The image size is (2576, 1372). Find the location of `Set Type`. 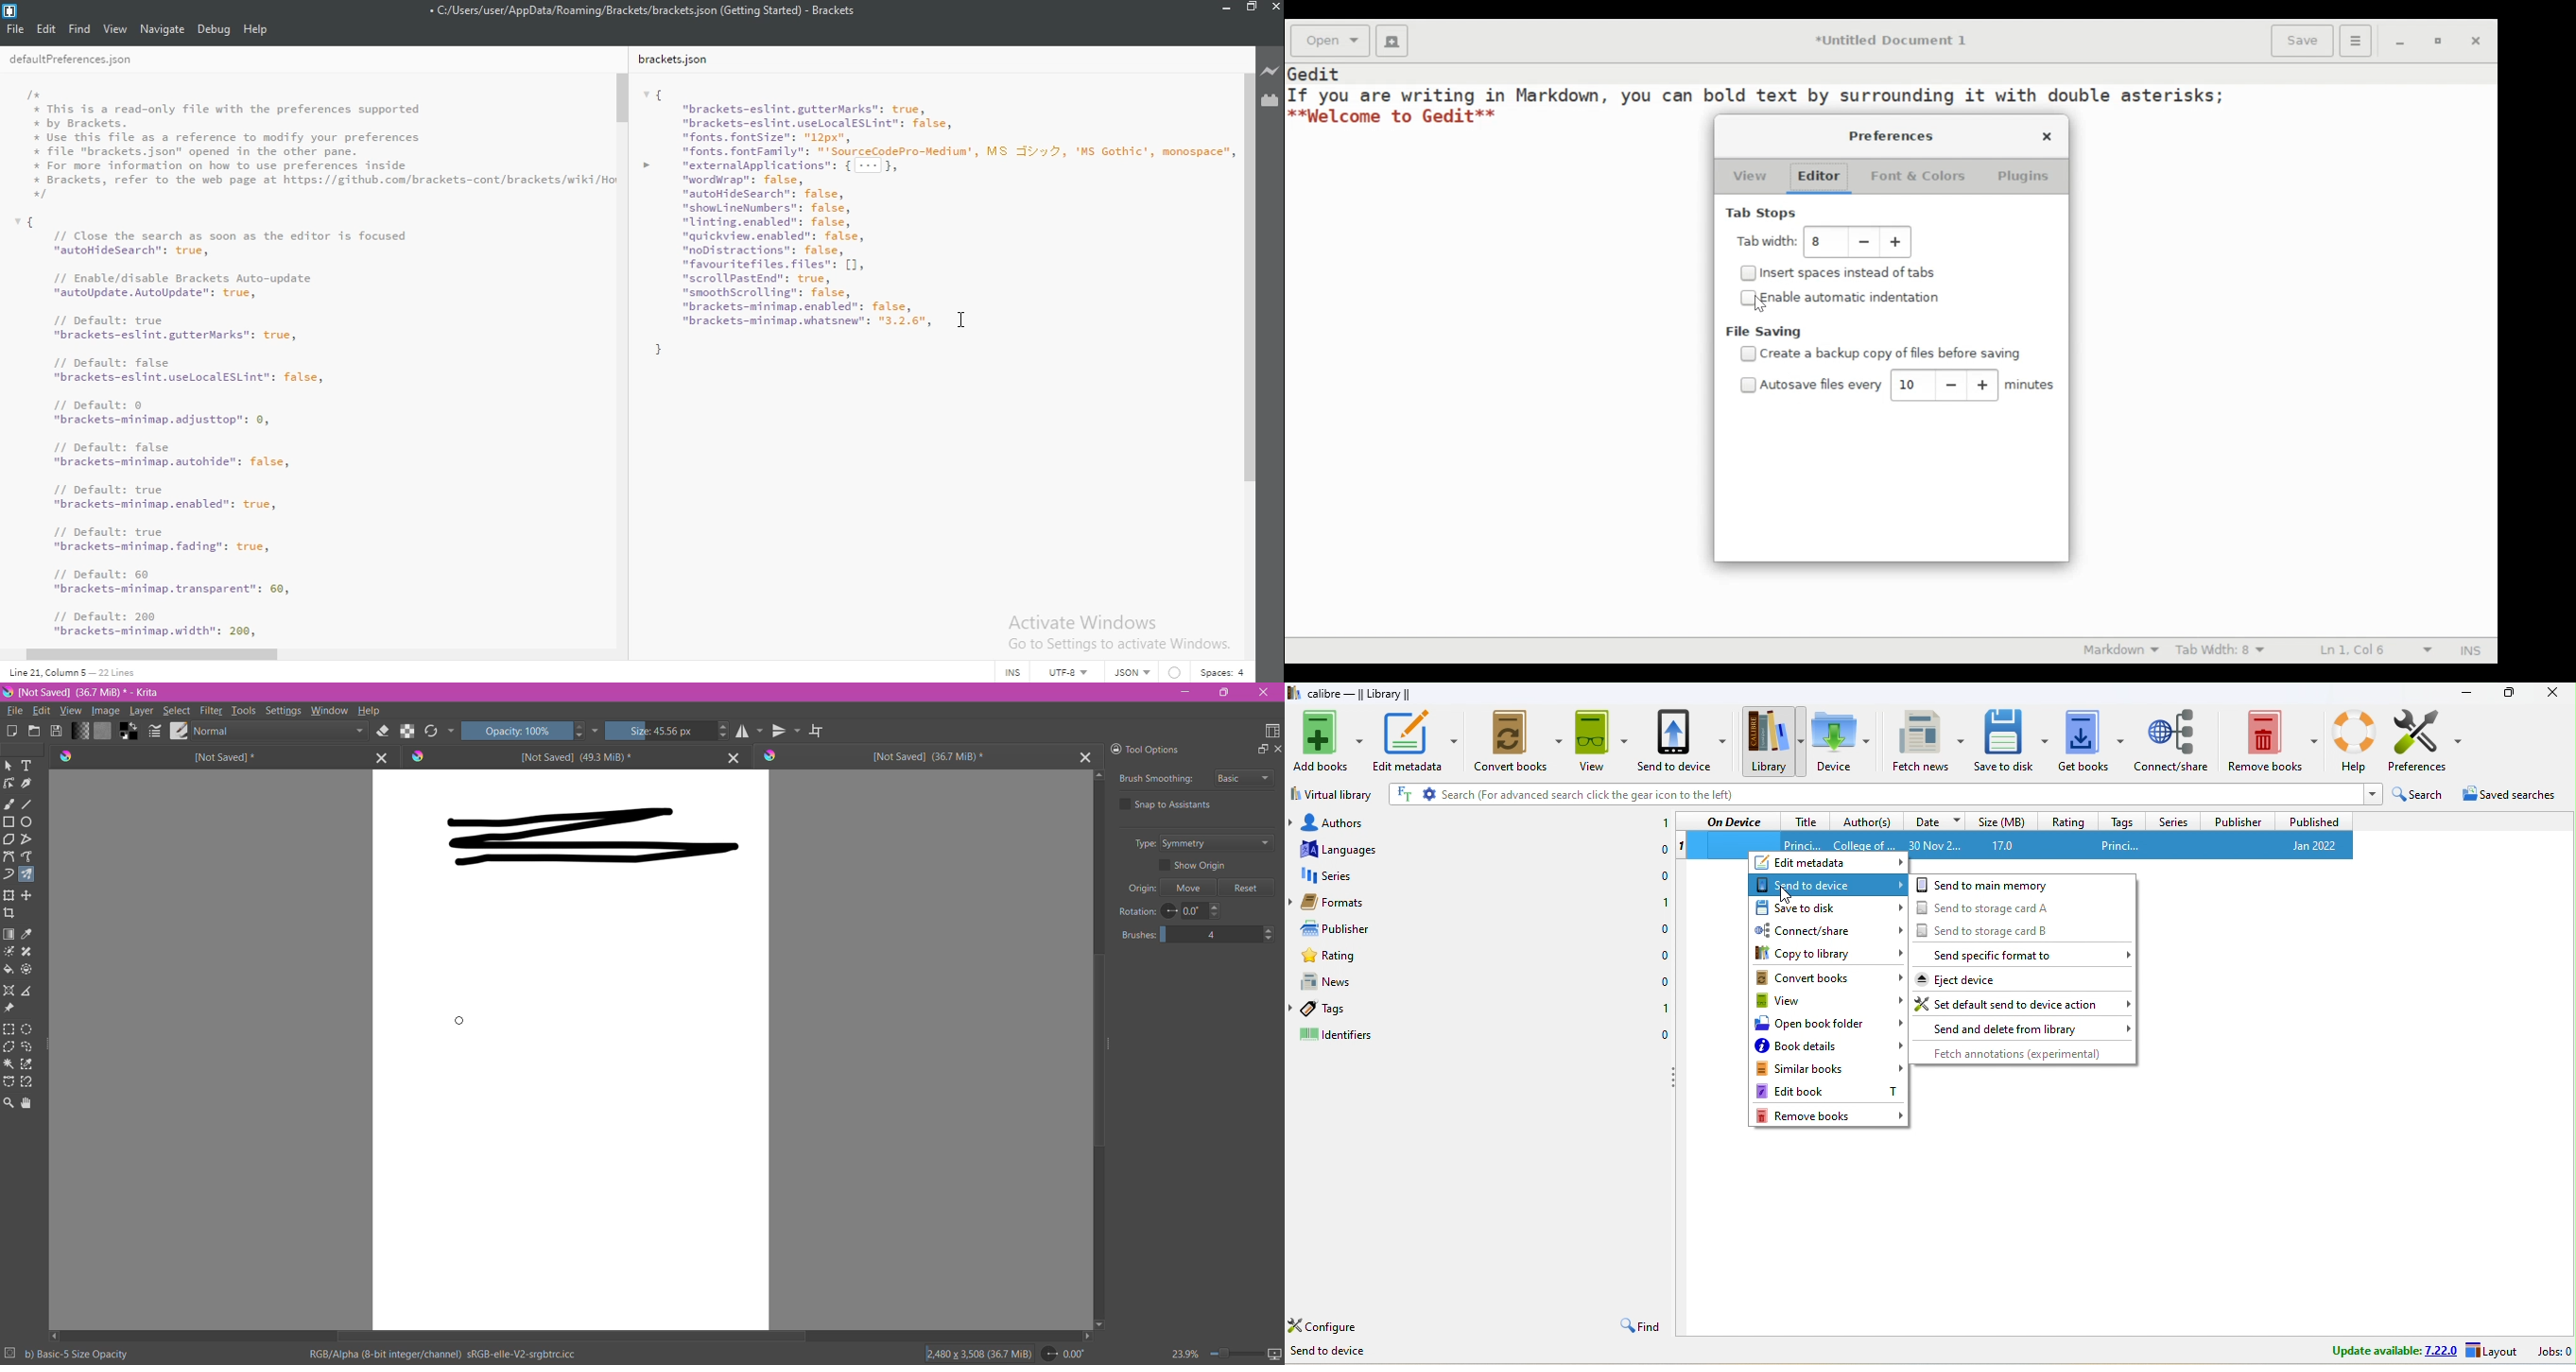

Set Type is located at coordinates (1223, 844).